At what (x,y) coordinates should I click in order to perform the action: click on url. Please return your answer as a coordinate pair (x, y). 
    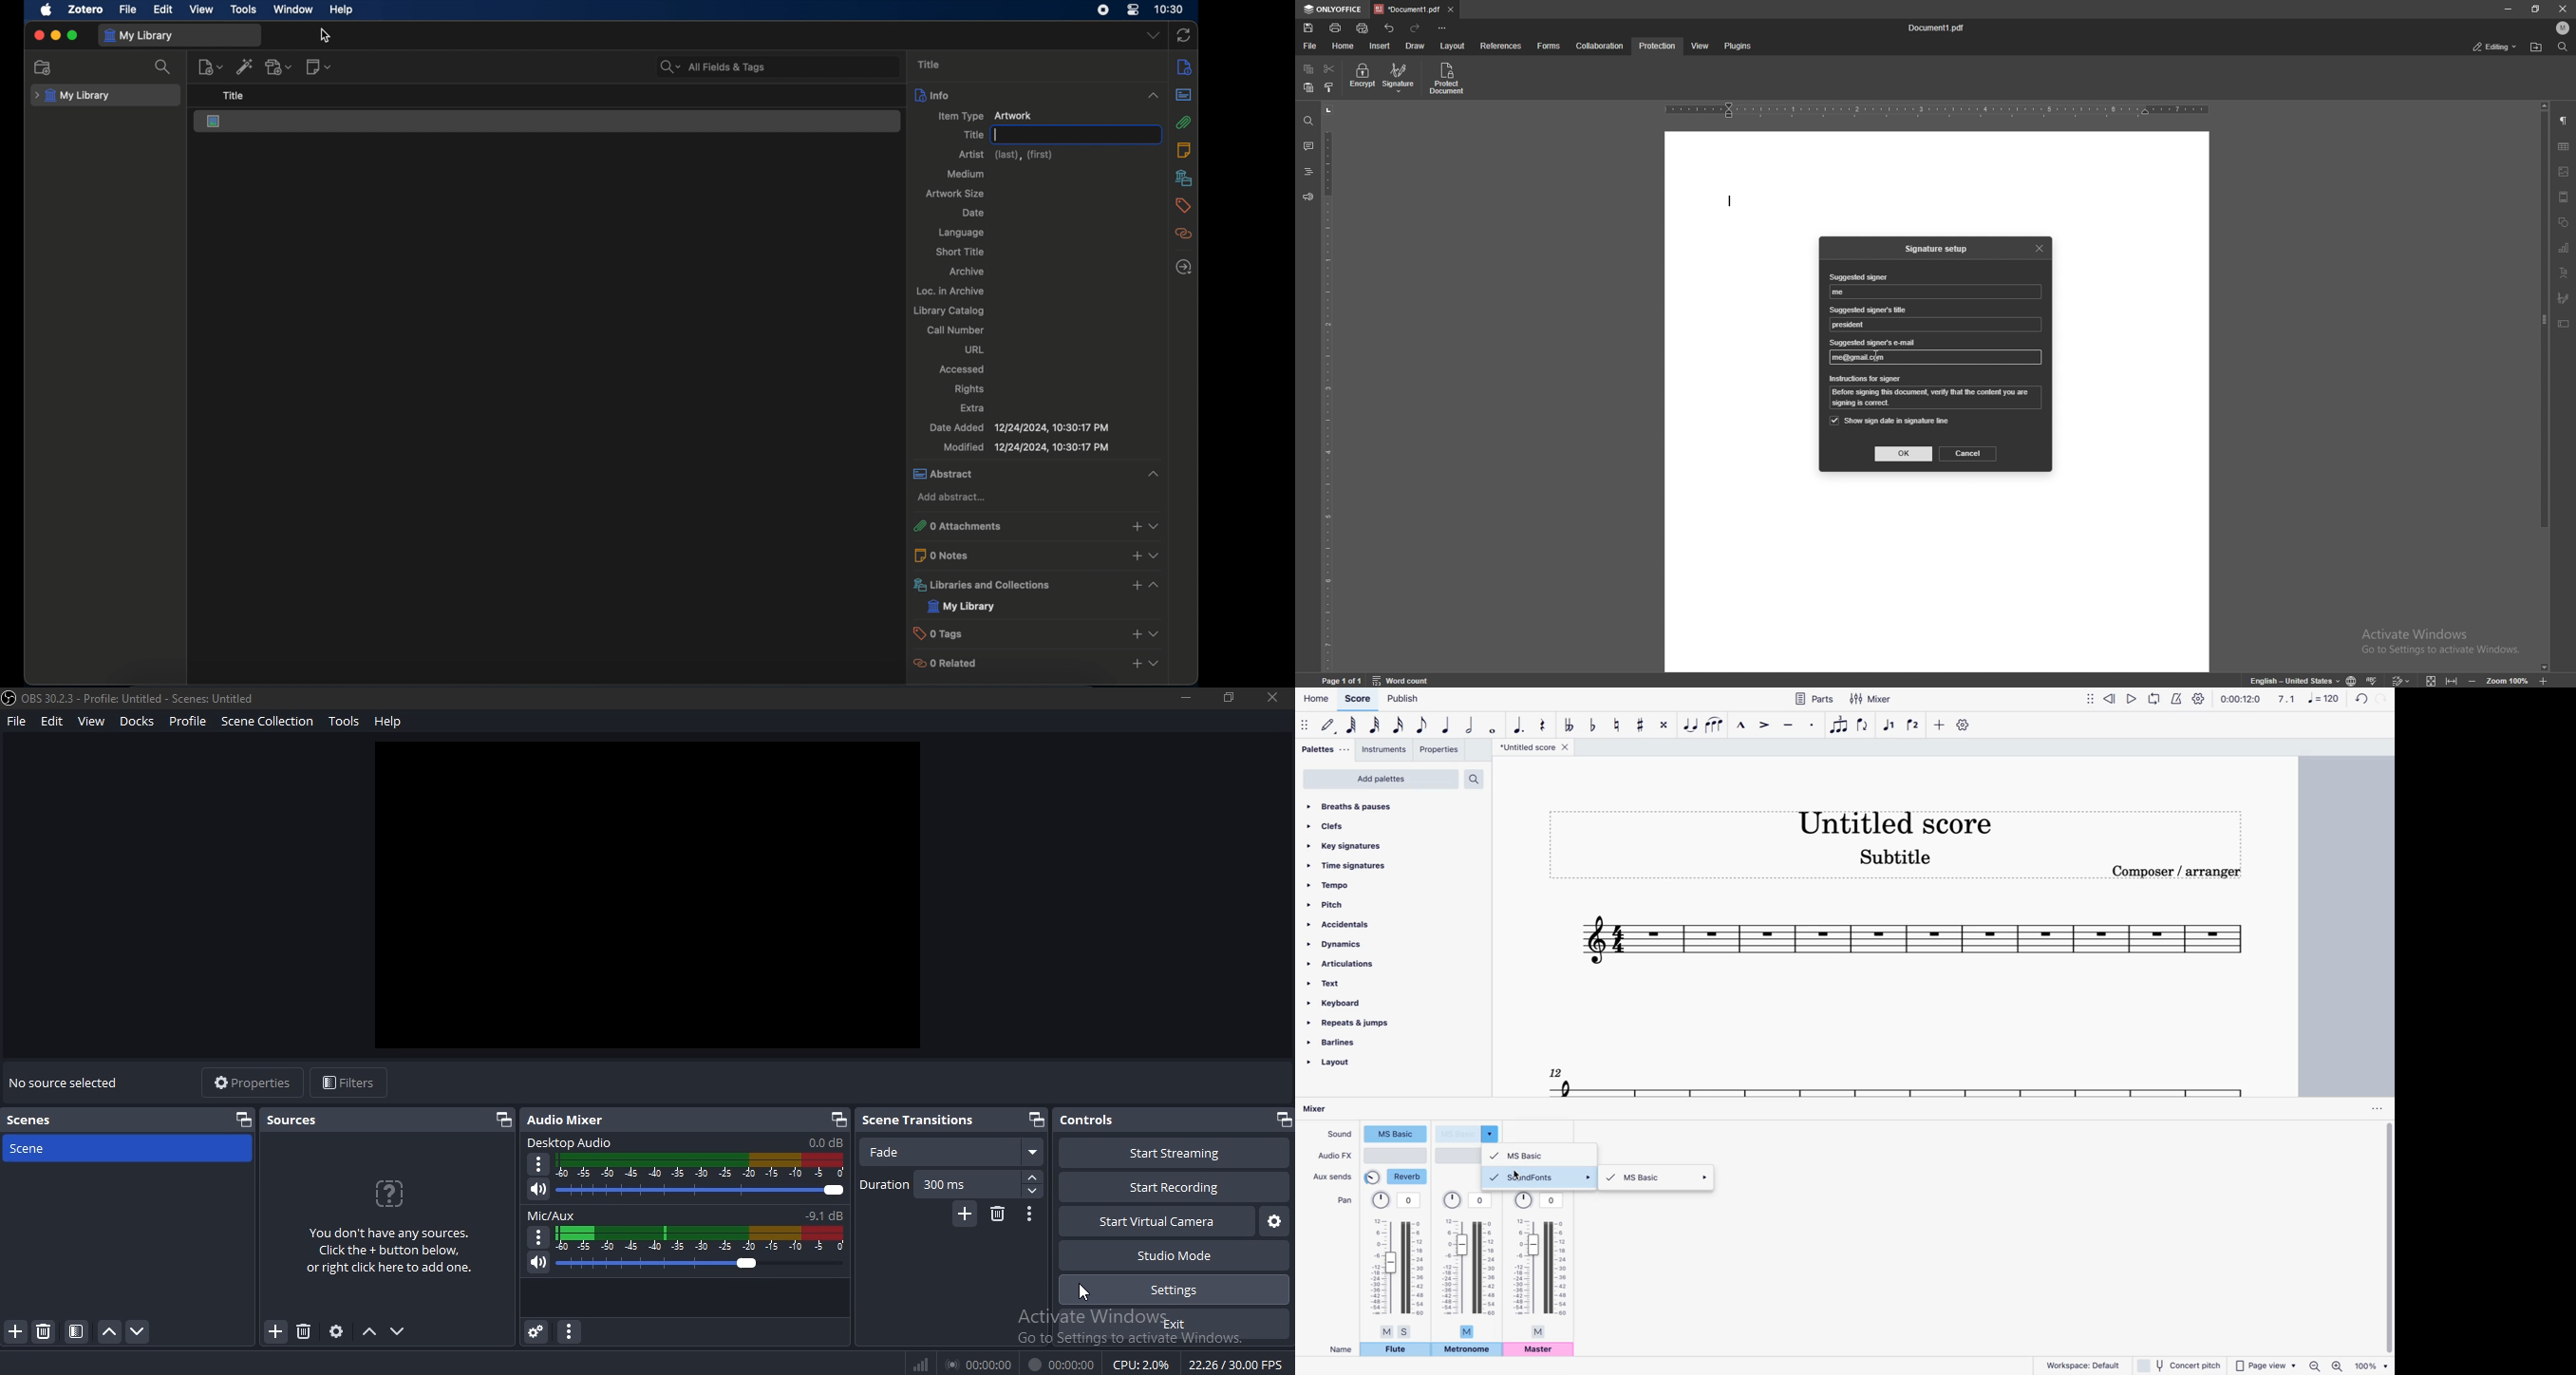
    Looking at the image, I should click on (975, 350).